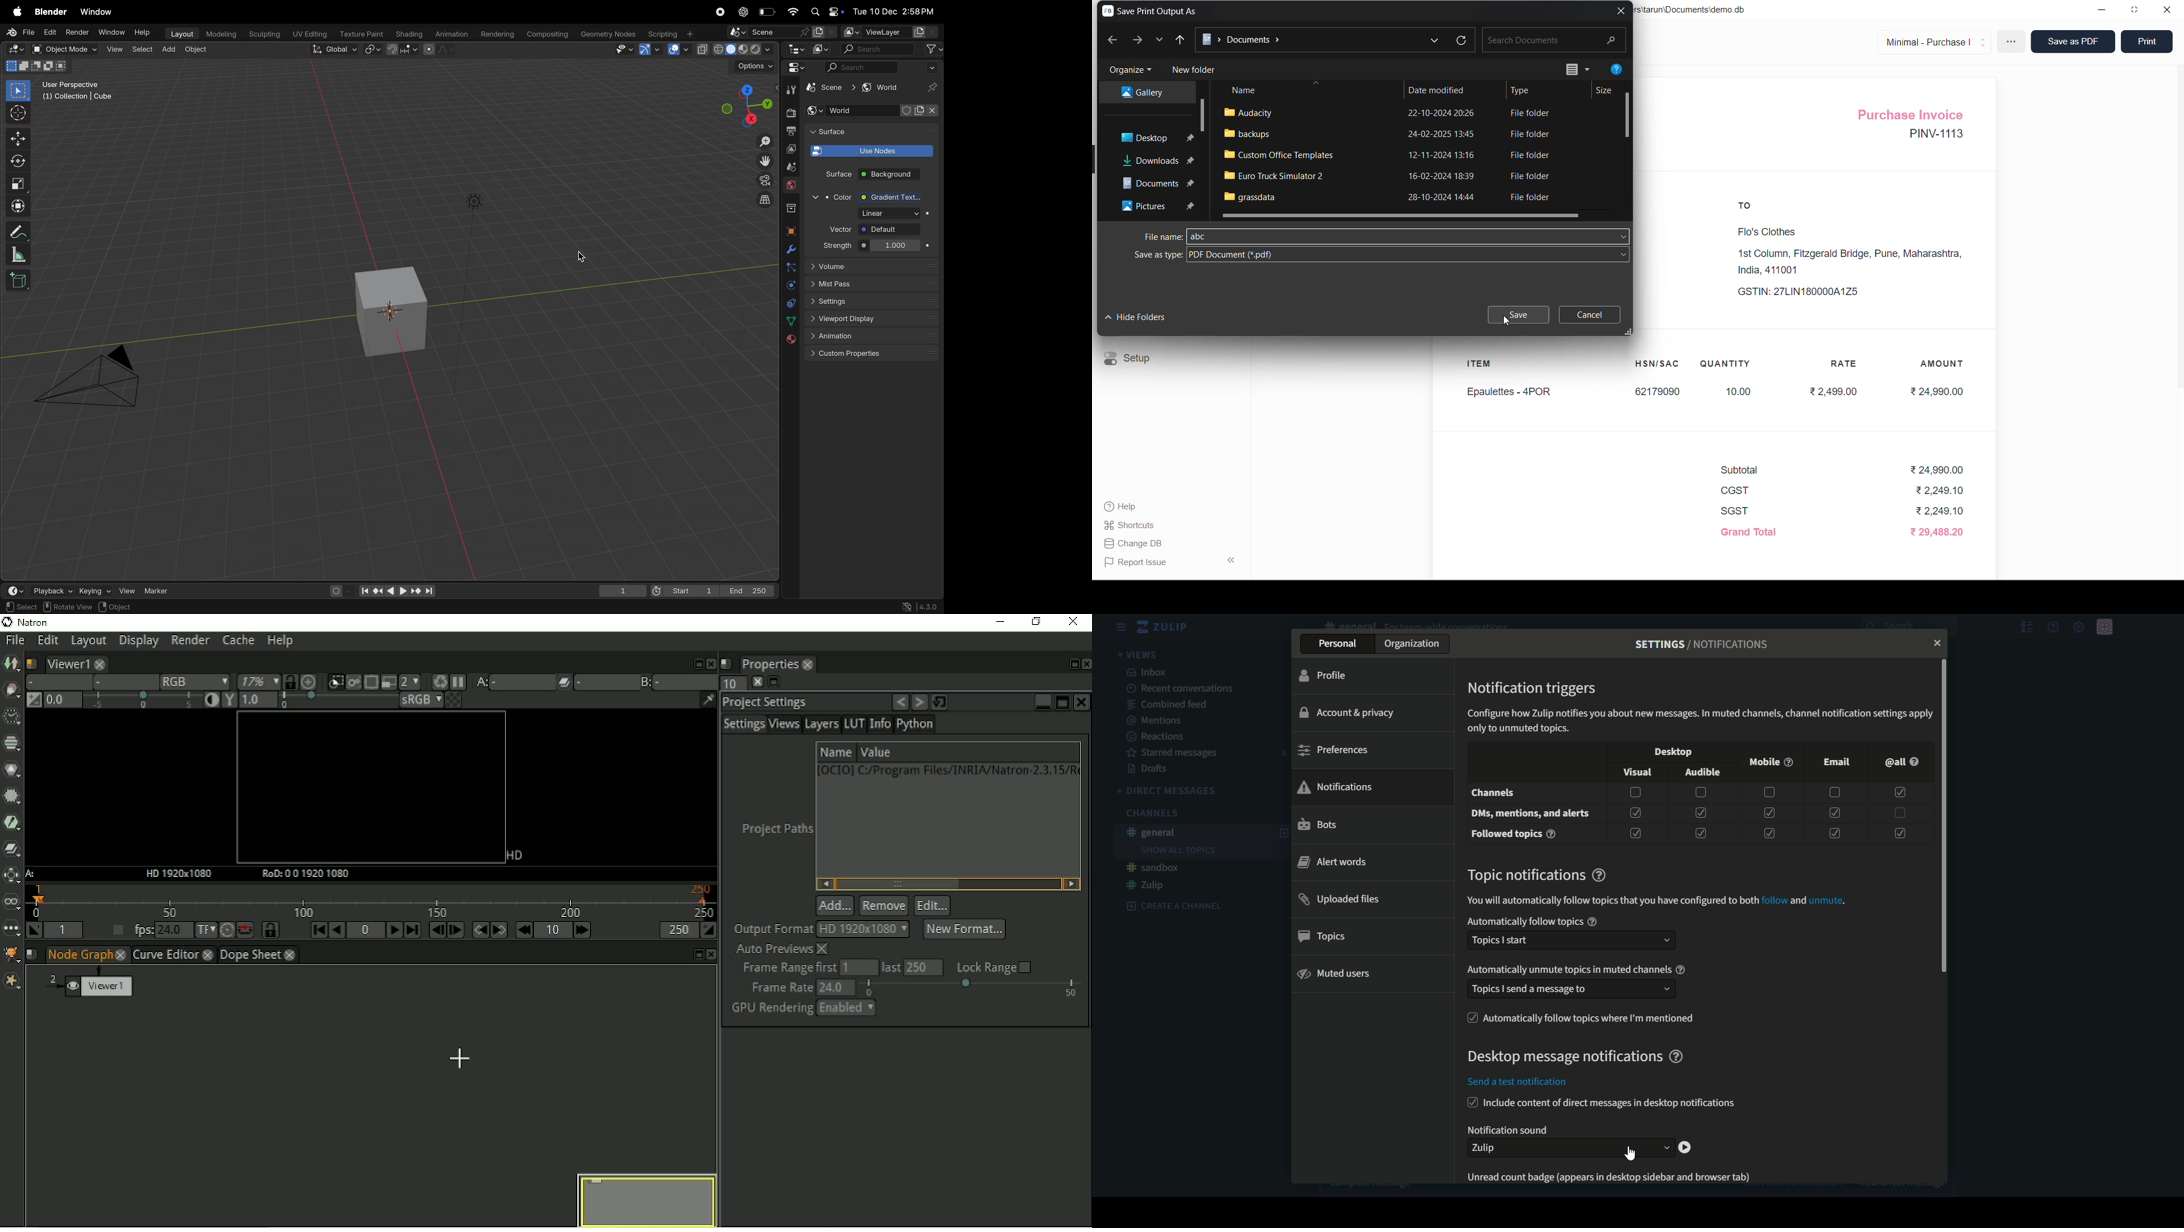 The height and width of the screenshot is (1232, 2184). I want to click on forward, so click(1138, 39).